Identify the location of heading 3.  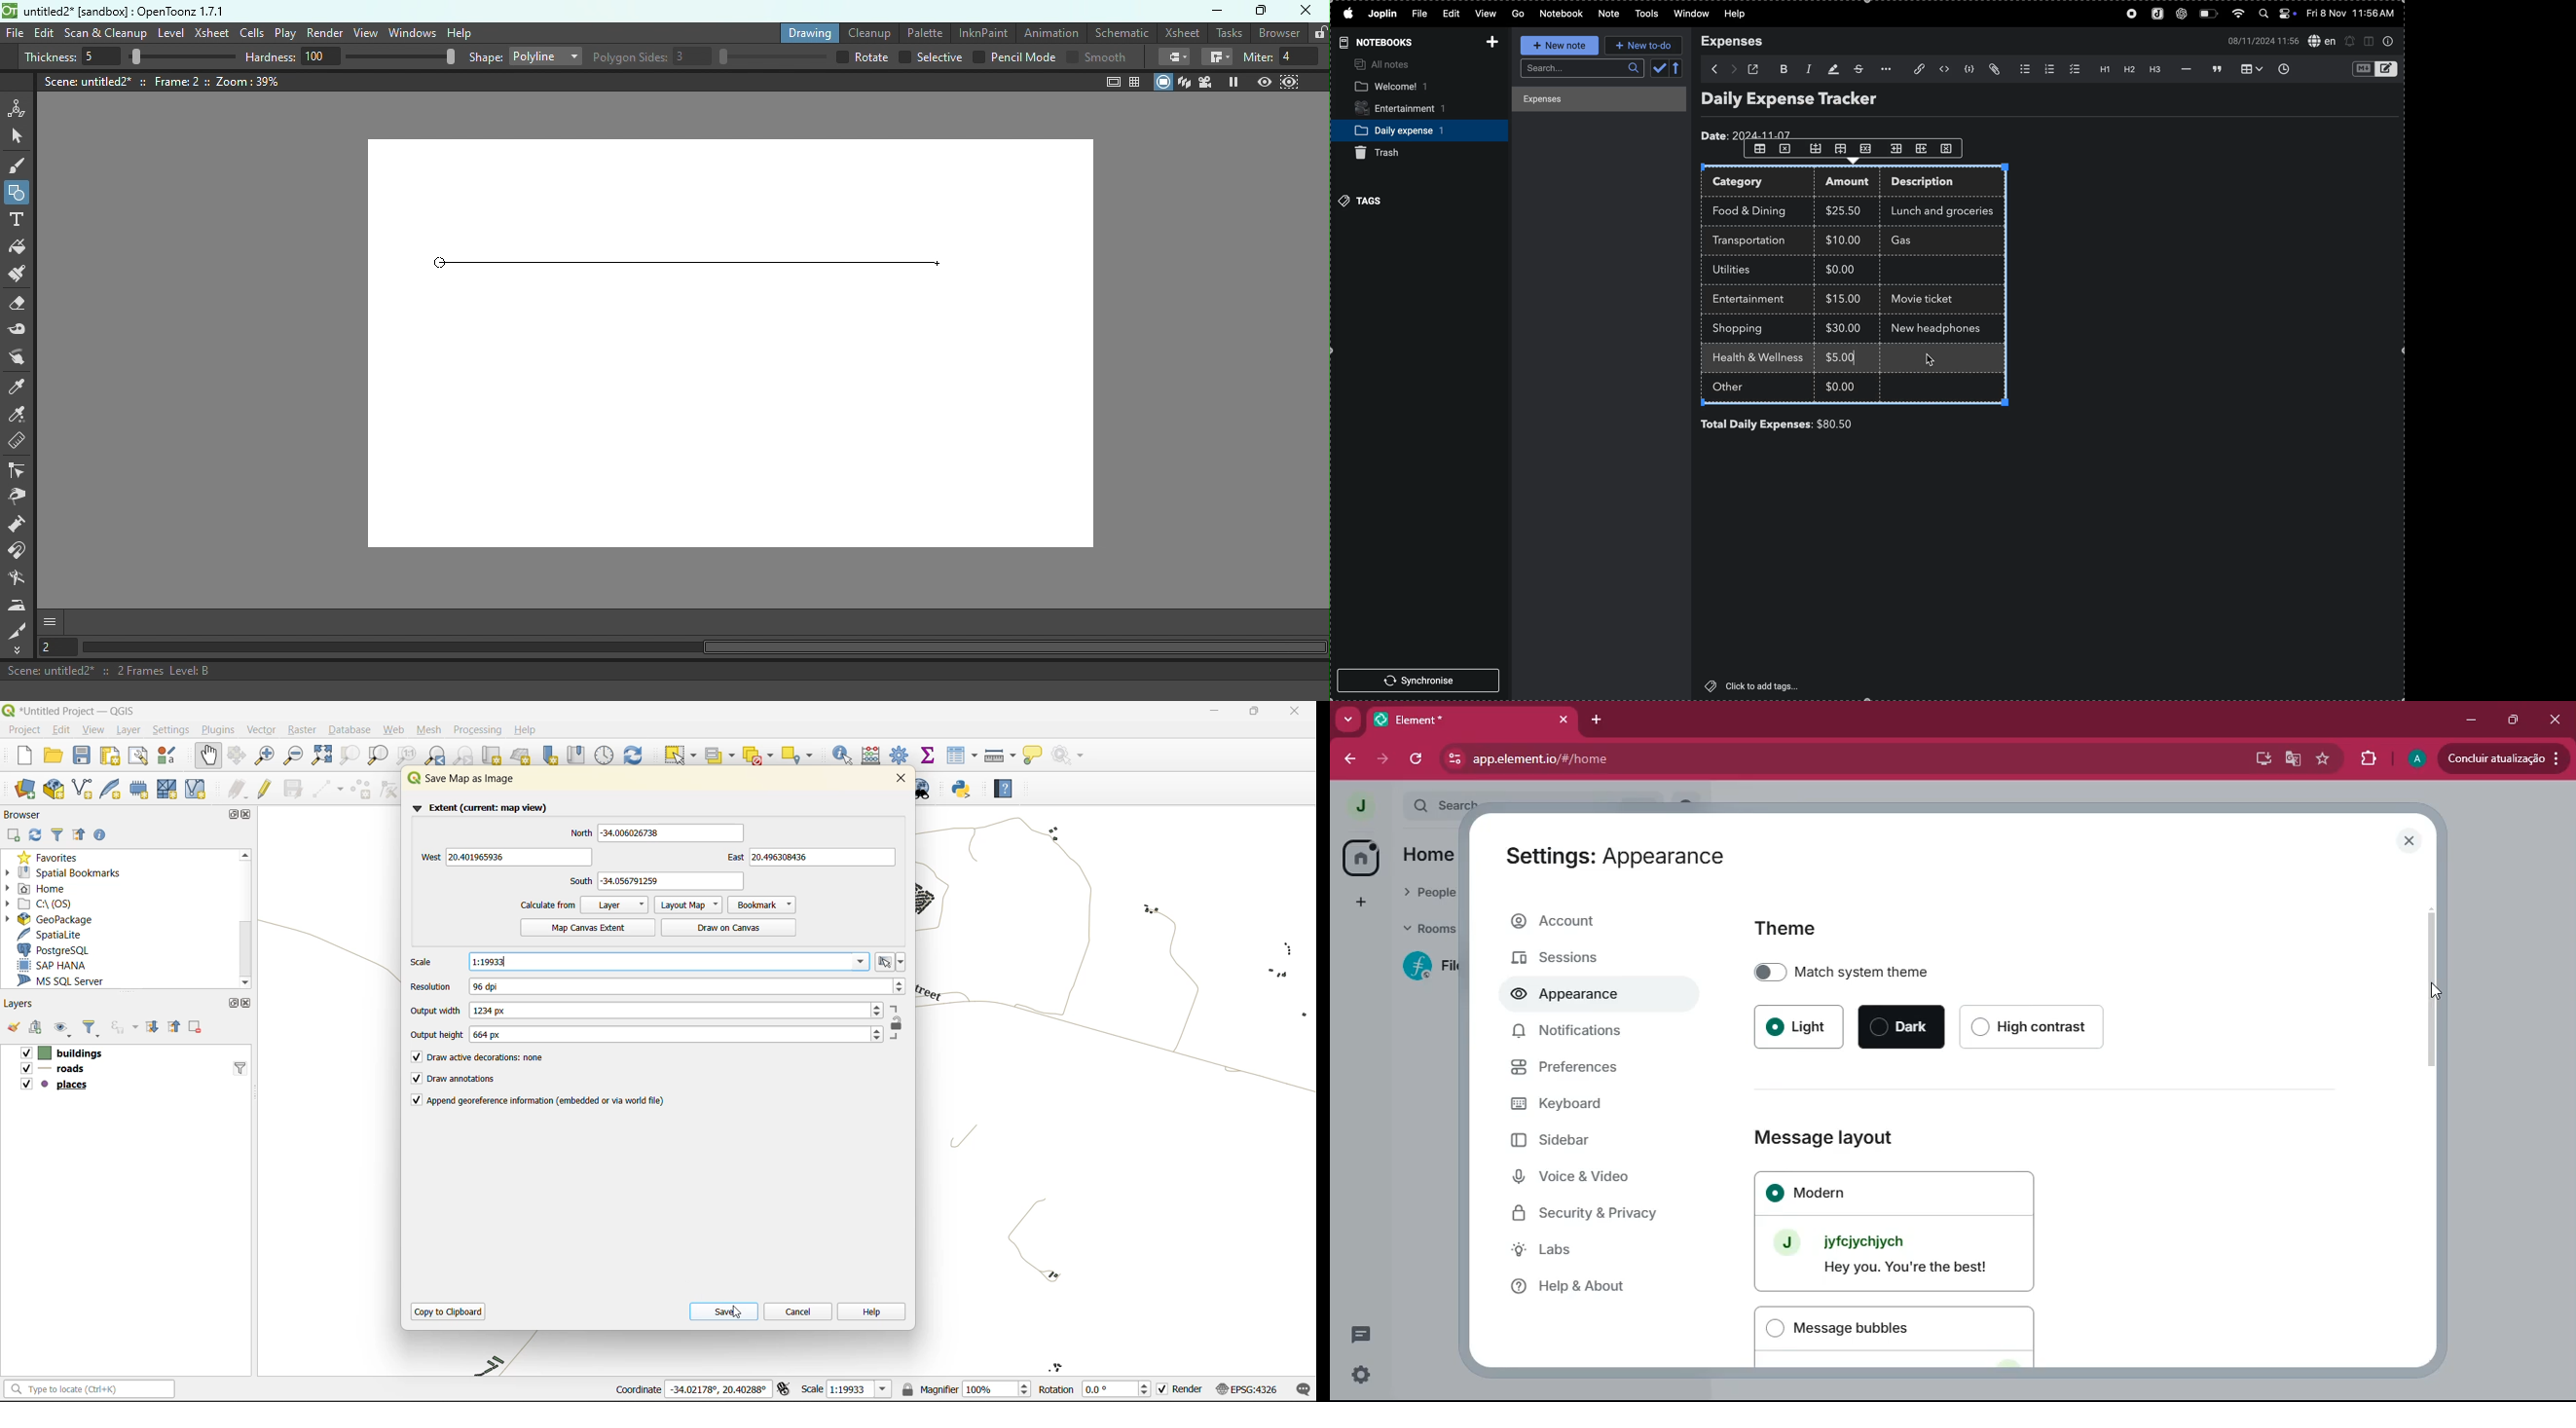
(2156, 71).